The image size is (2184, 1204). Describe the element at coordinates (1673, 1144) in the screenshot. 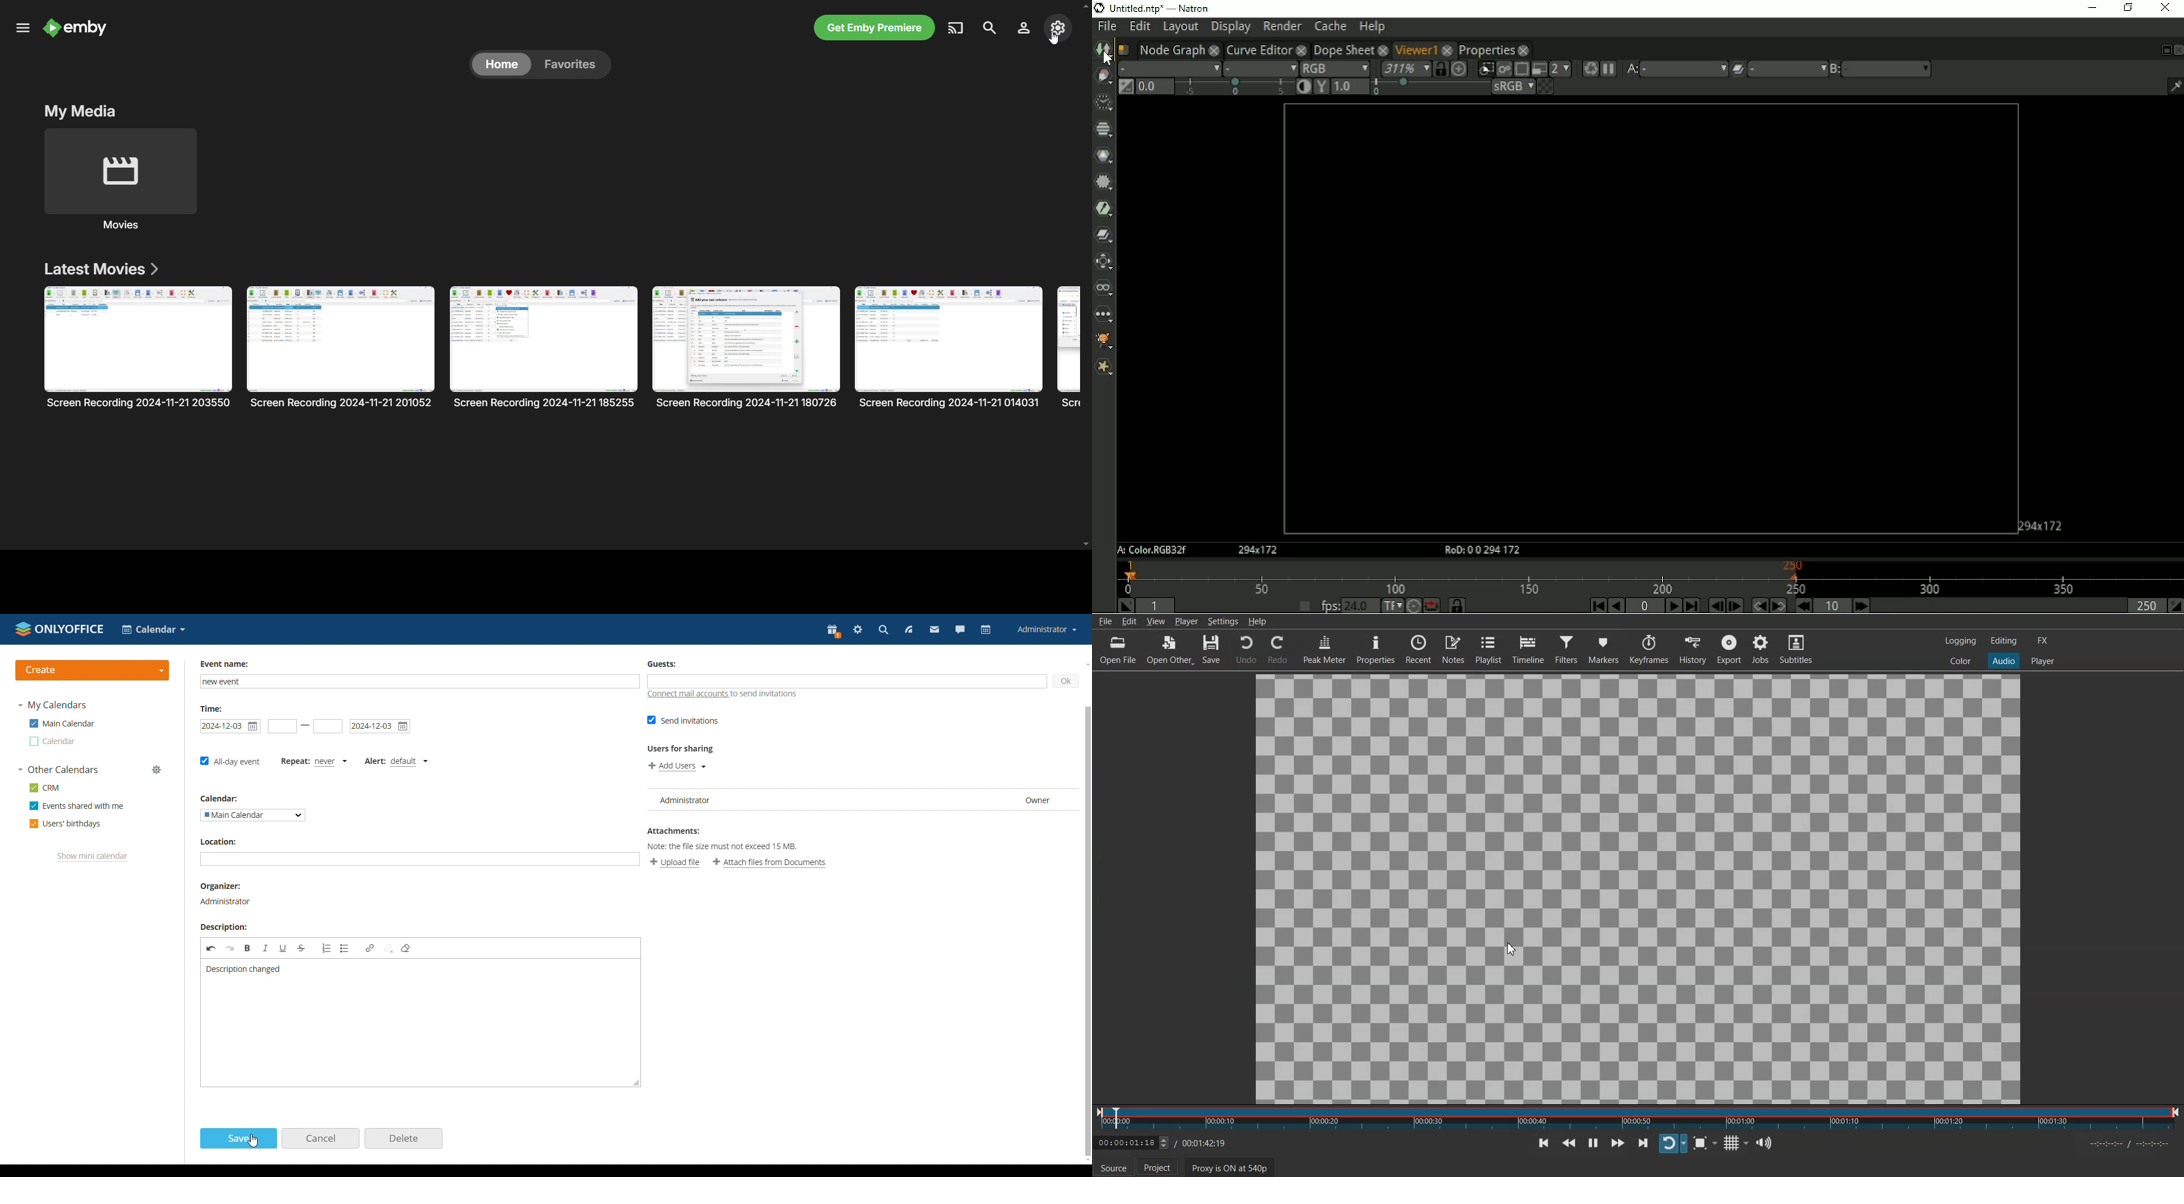

I see `Toggle player looping` at that location.